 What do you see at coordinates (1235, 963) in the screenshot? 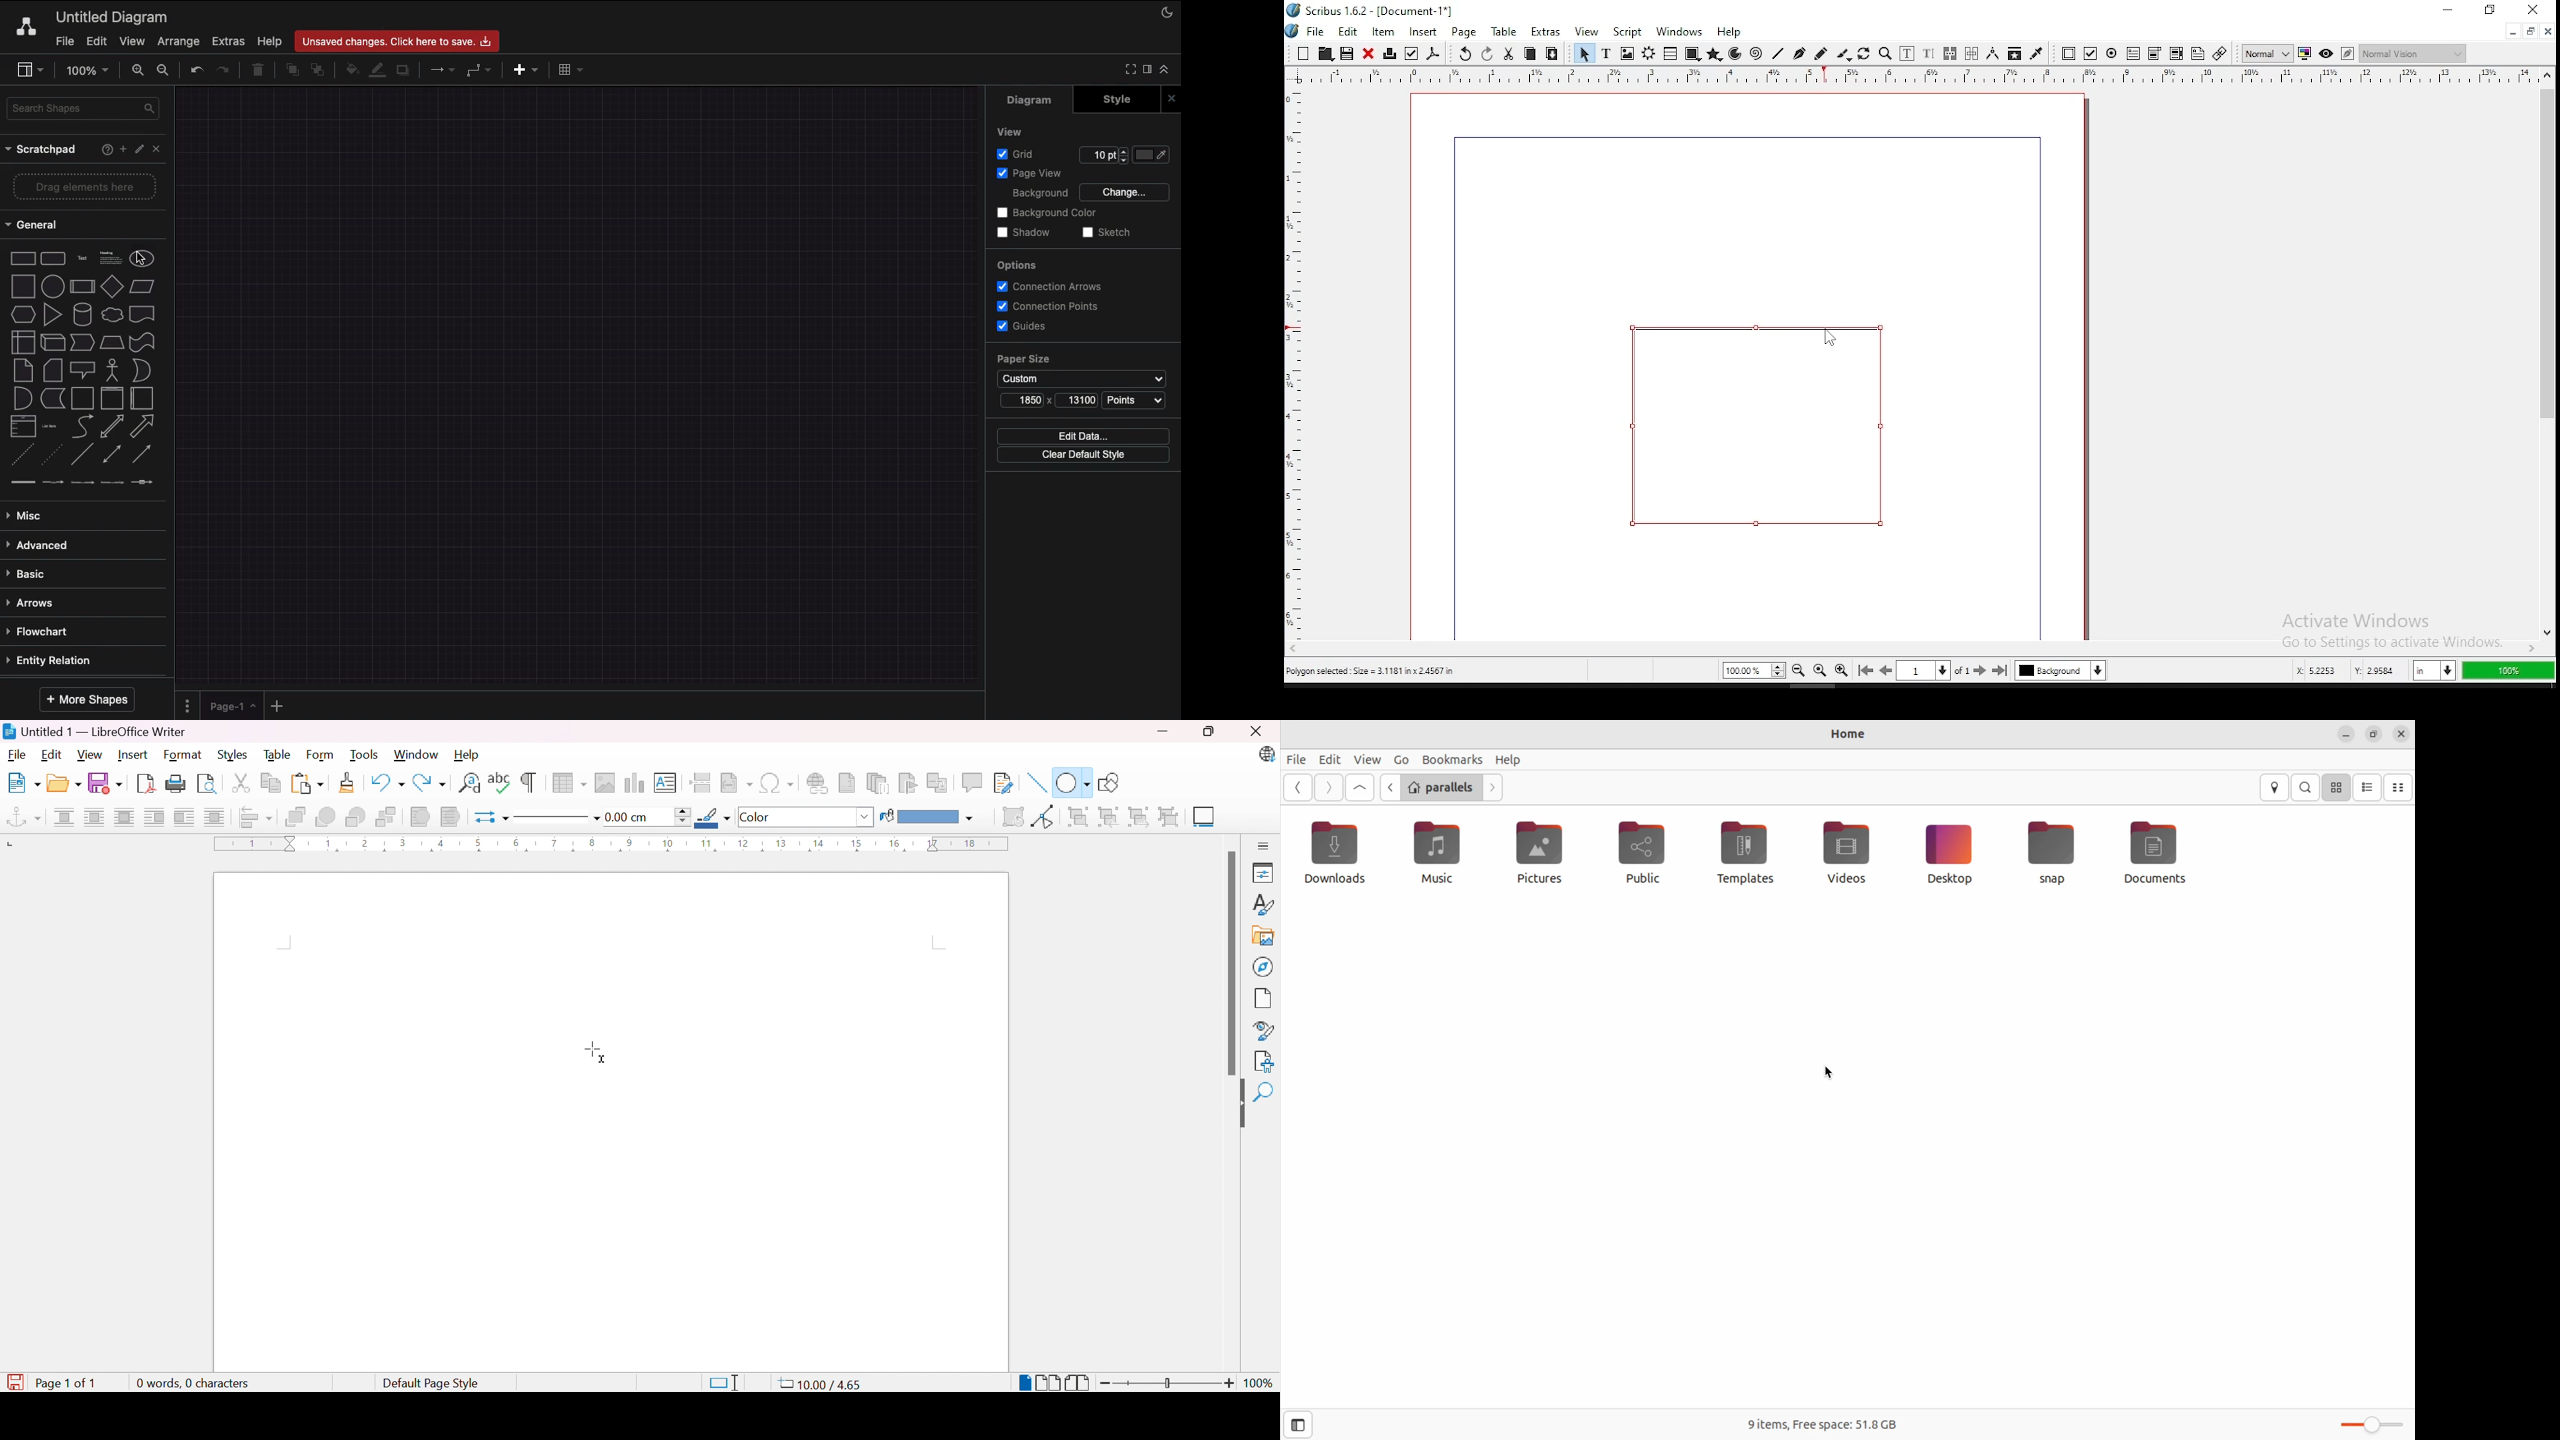
I see `Scroll bar` at bounding box center [1235, 963].